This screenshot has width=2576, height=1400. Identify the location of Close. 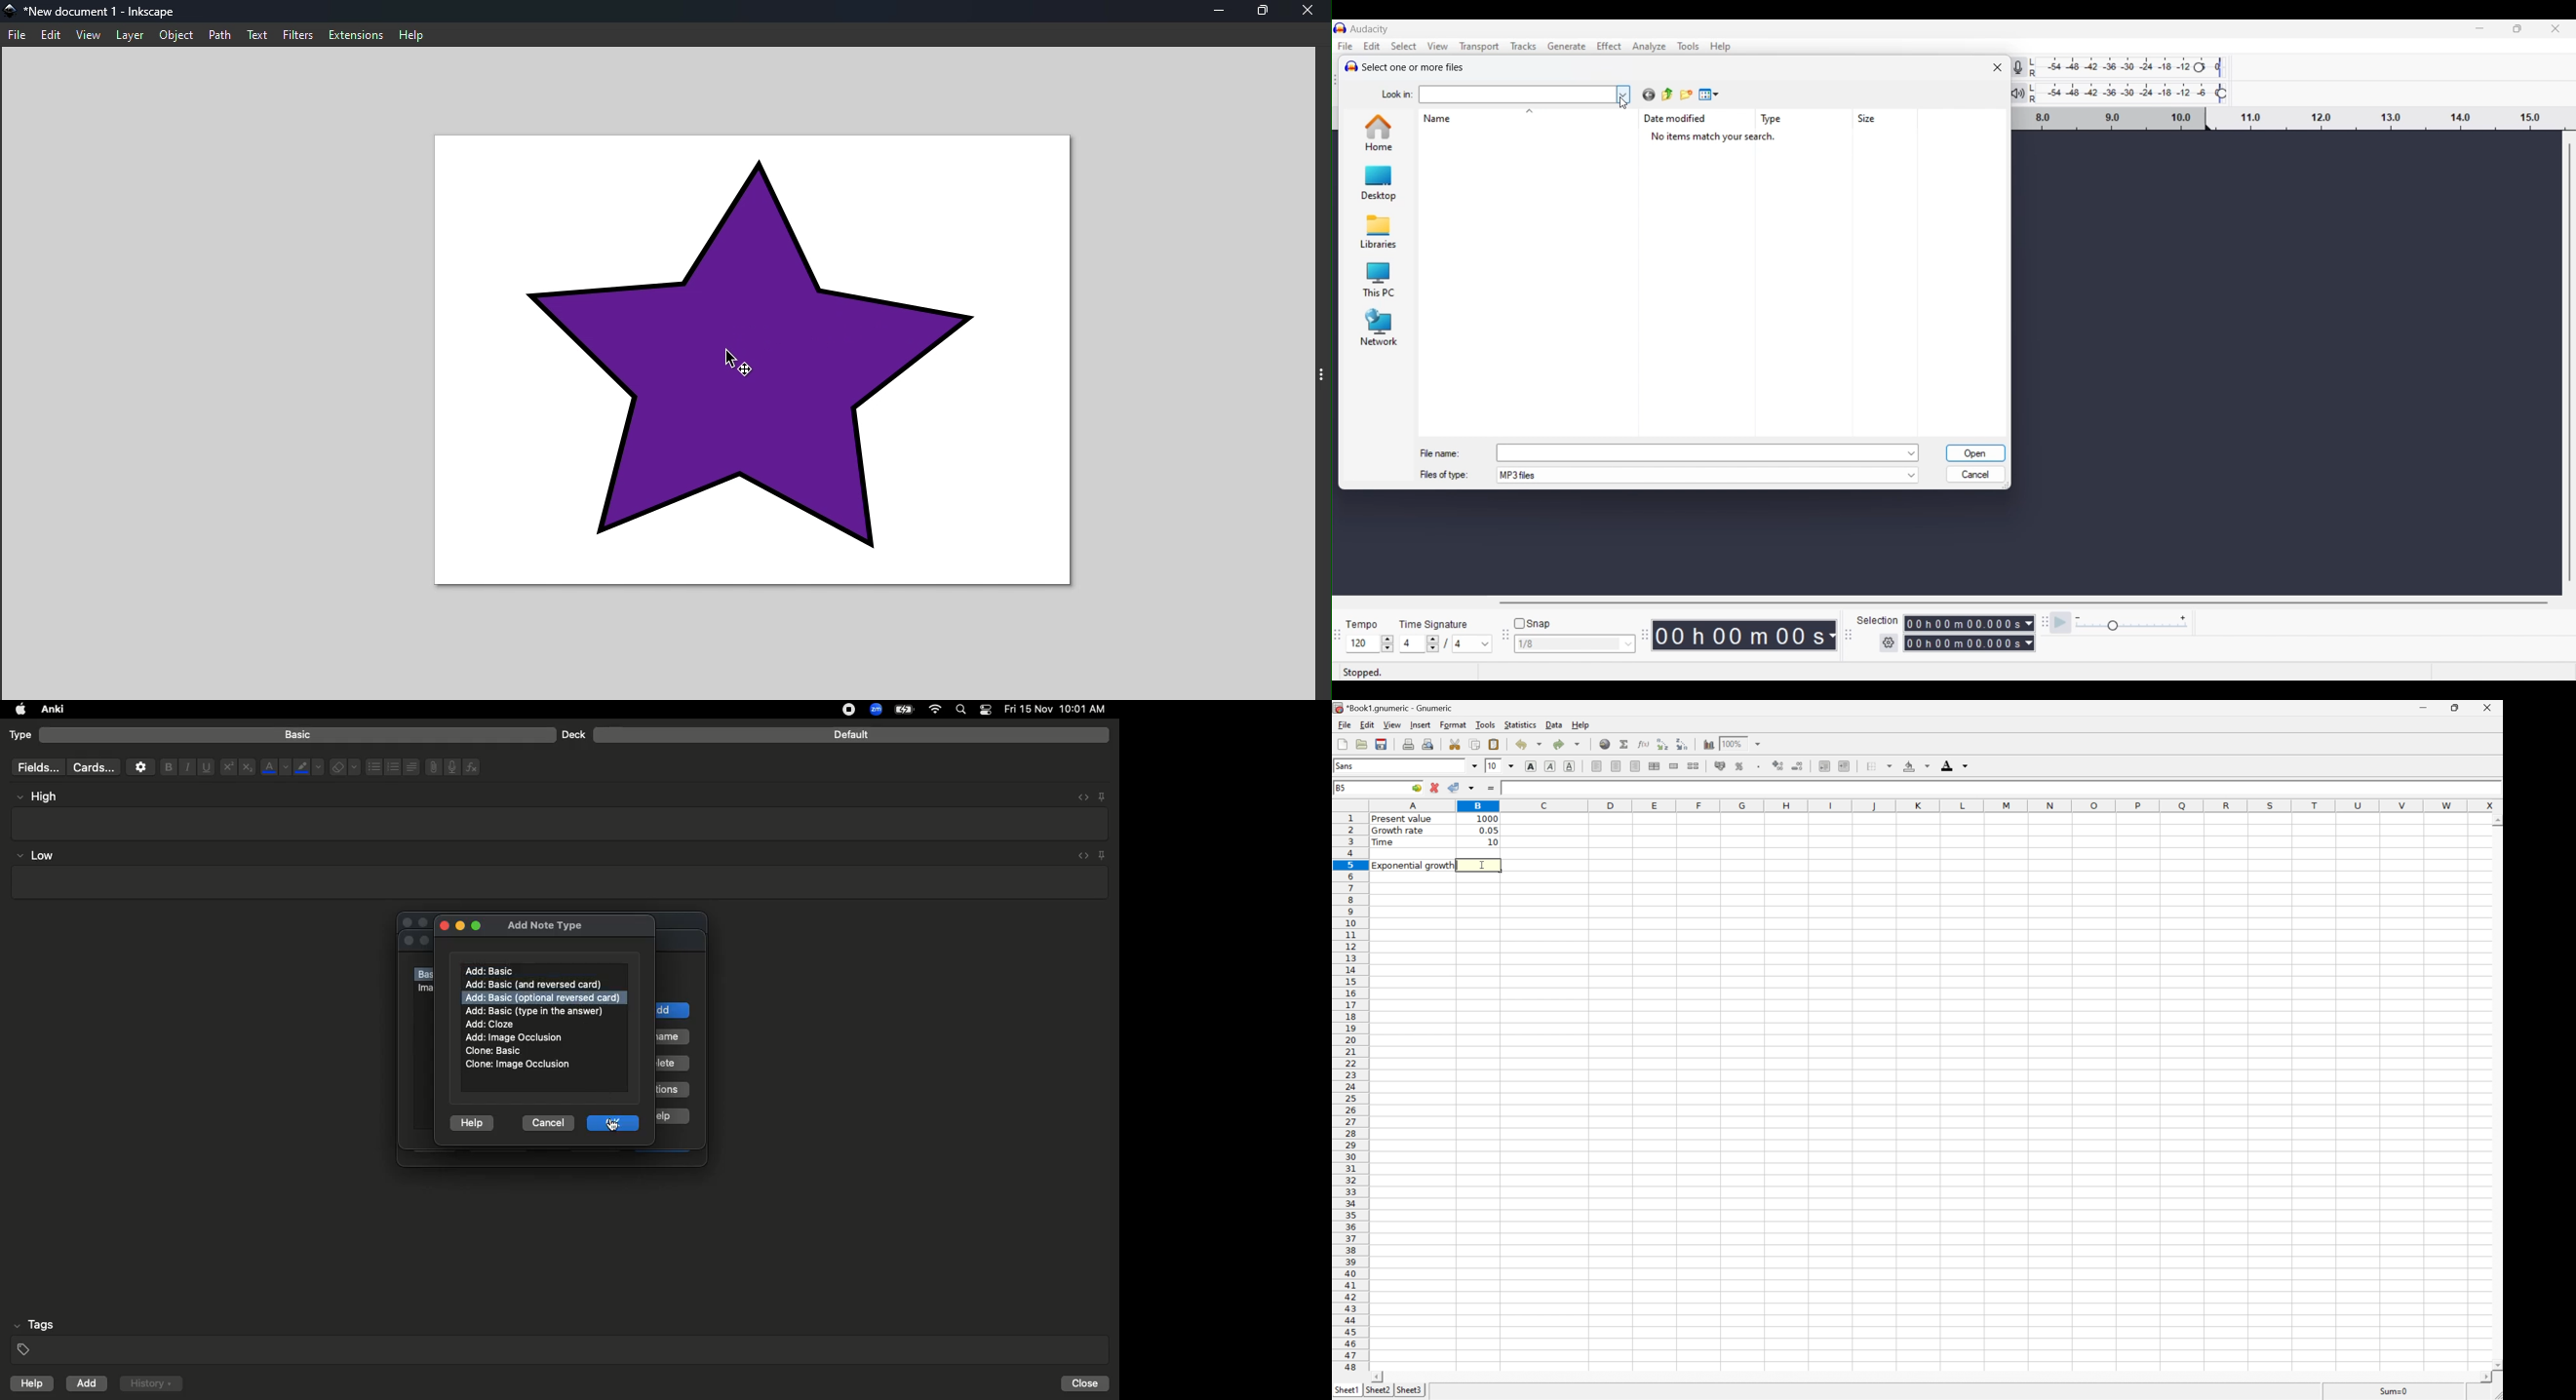
(1088, 1384).